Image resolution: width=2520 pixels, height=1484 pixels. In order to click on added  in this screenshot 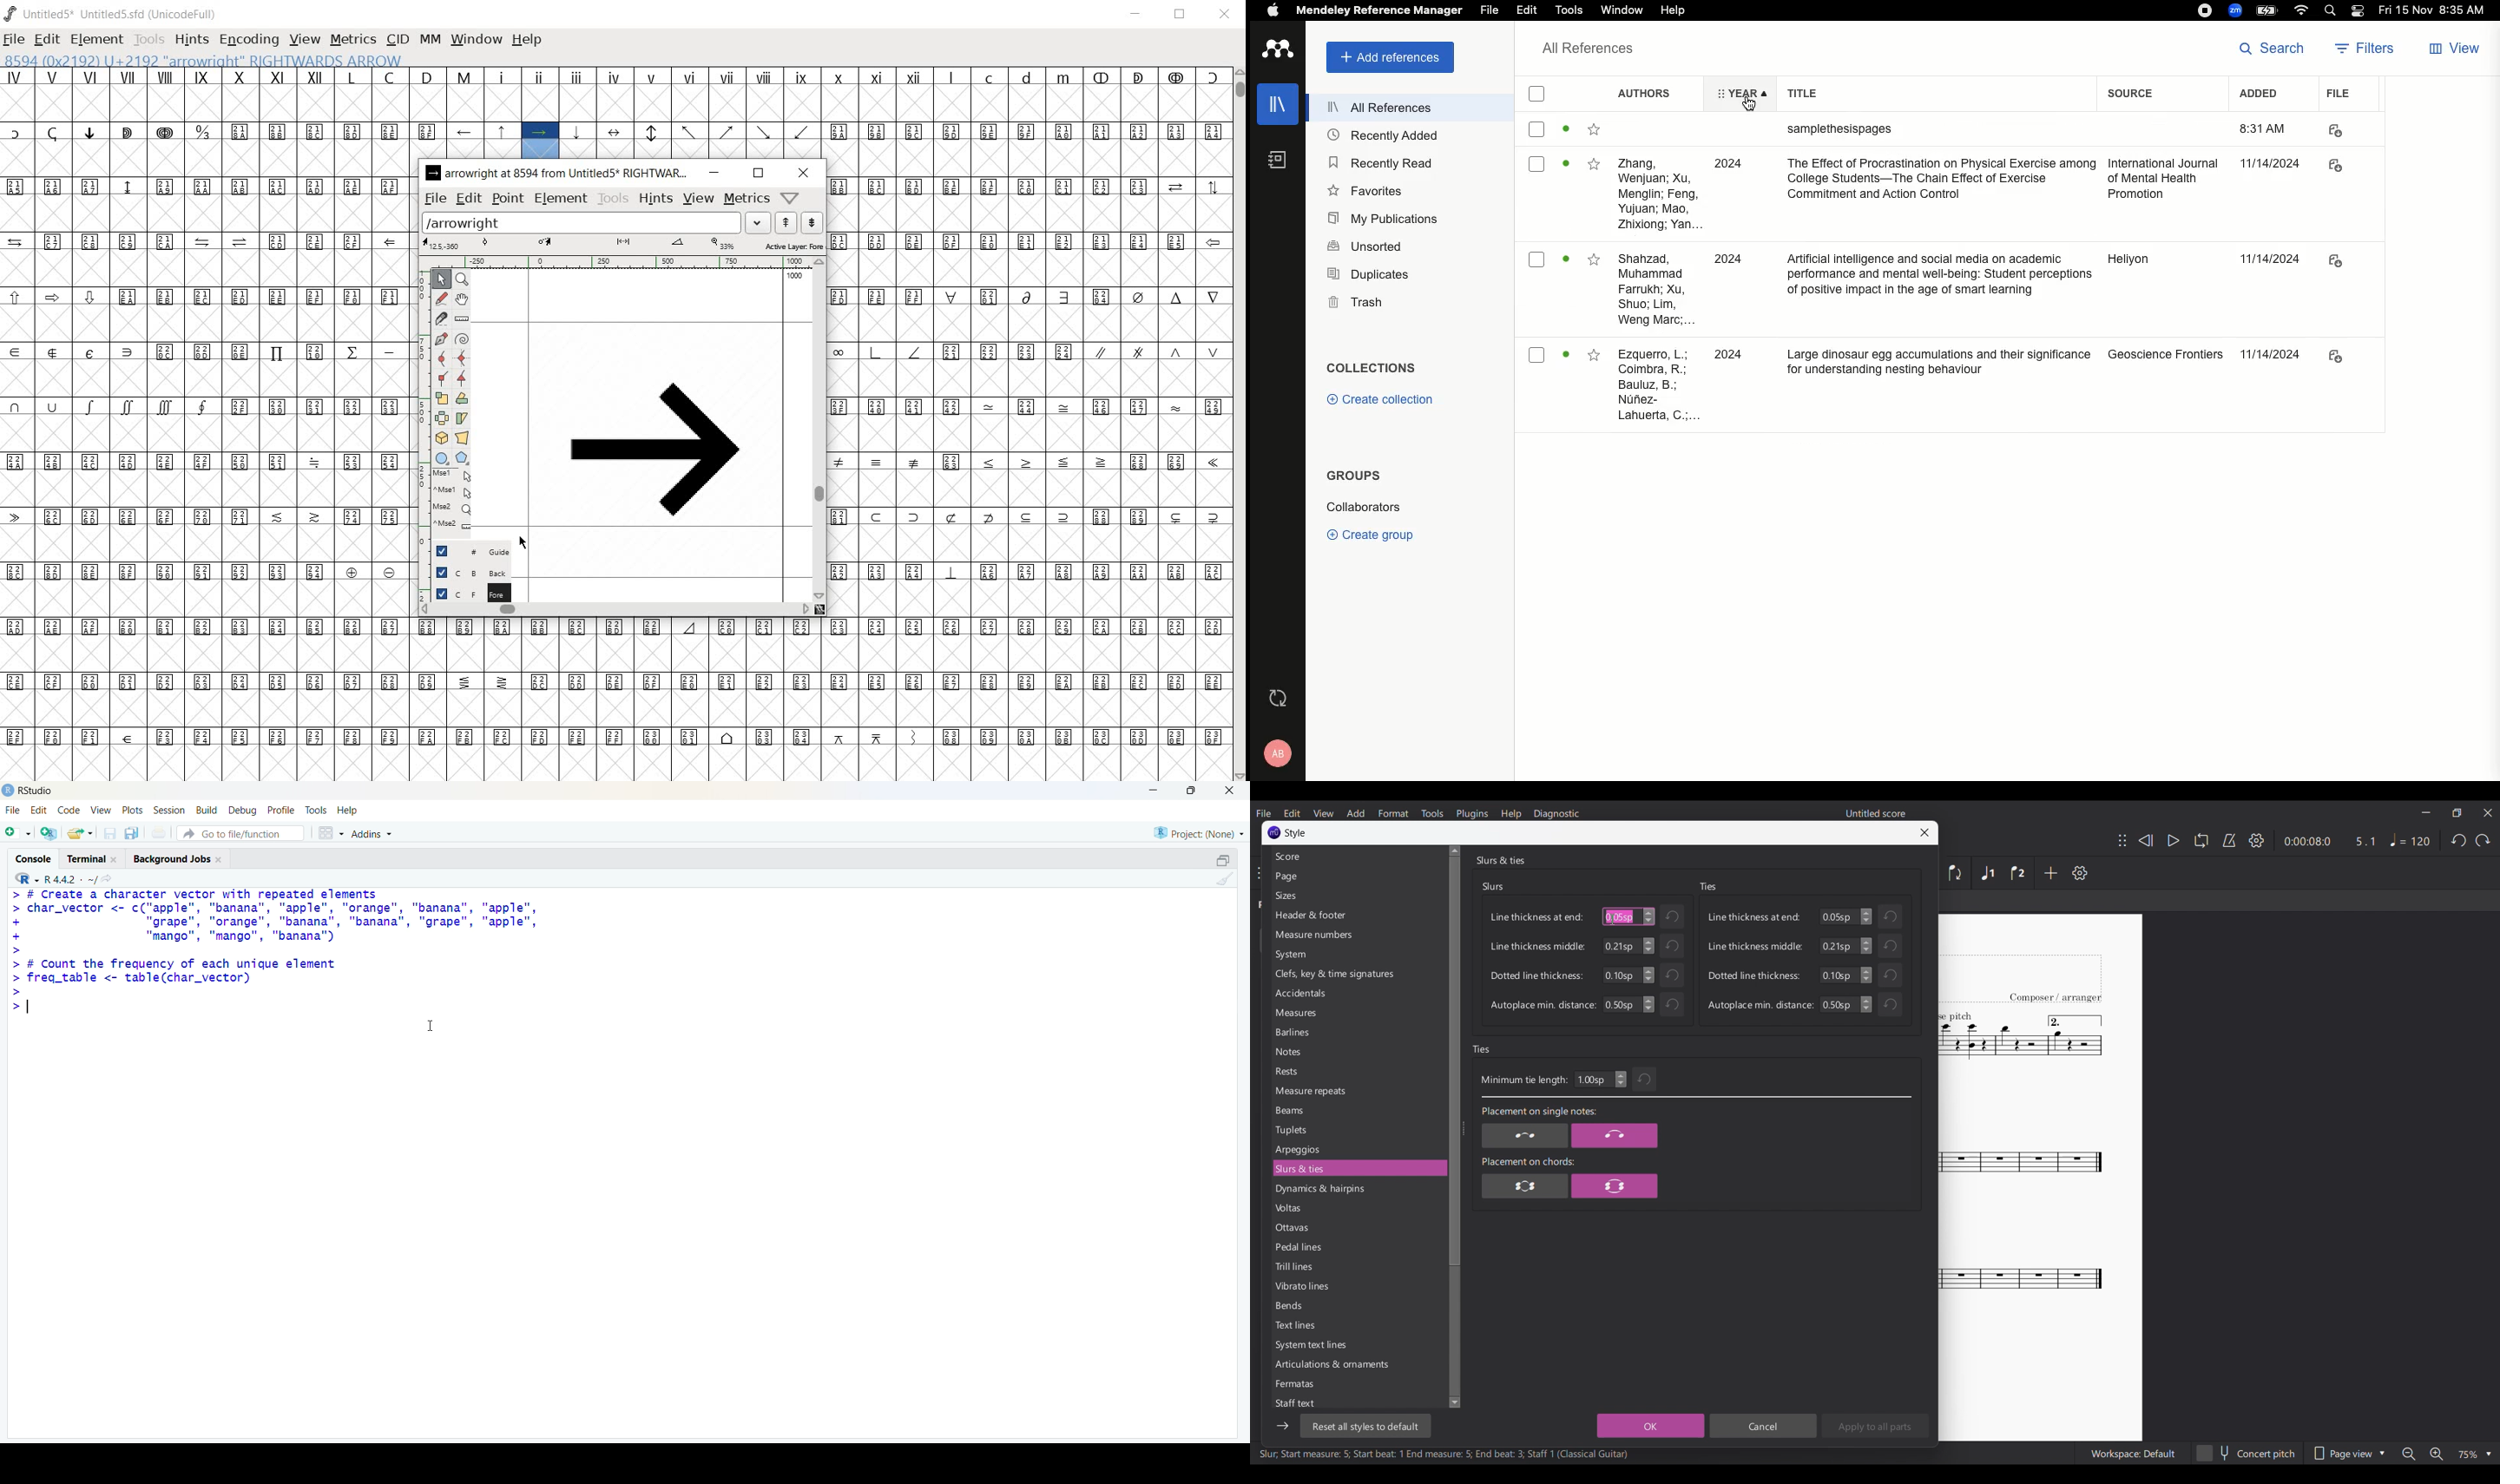, I will do `click(2270, 261)`.